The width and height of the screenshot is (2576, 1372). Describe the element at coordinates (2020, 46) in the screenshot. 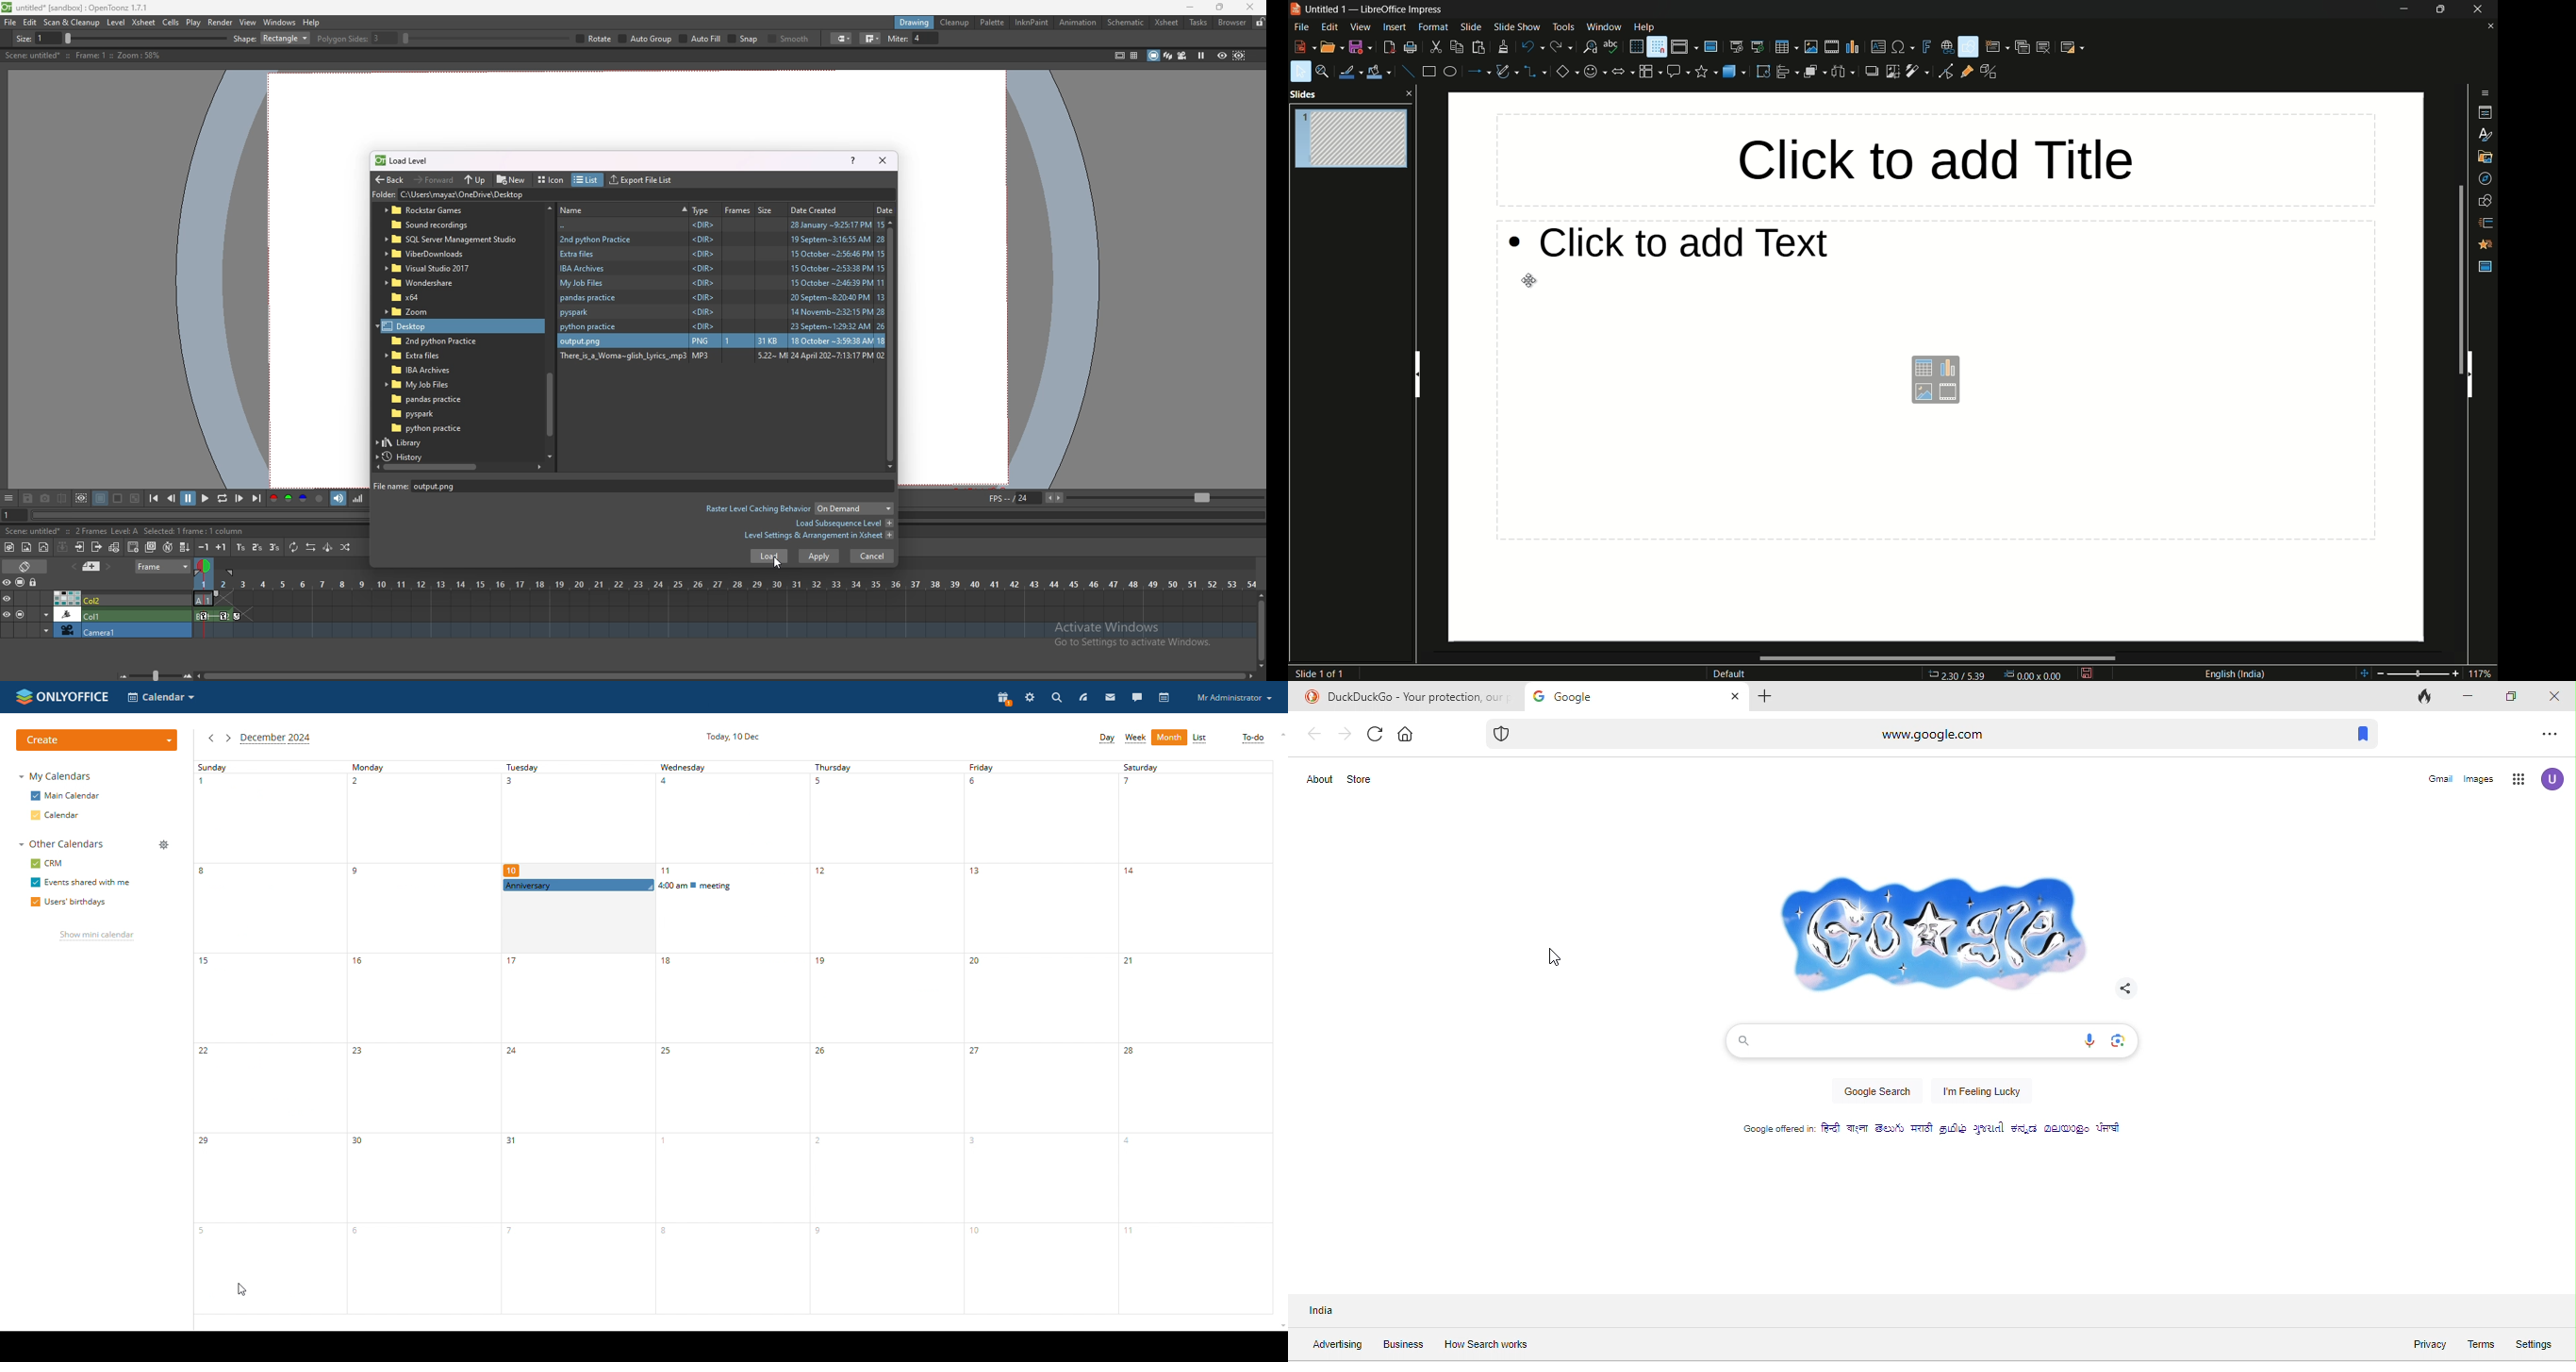

I see `duplicate slide` at that location.